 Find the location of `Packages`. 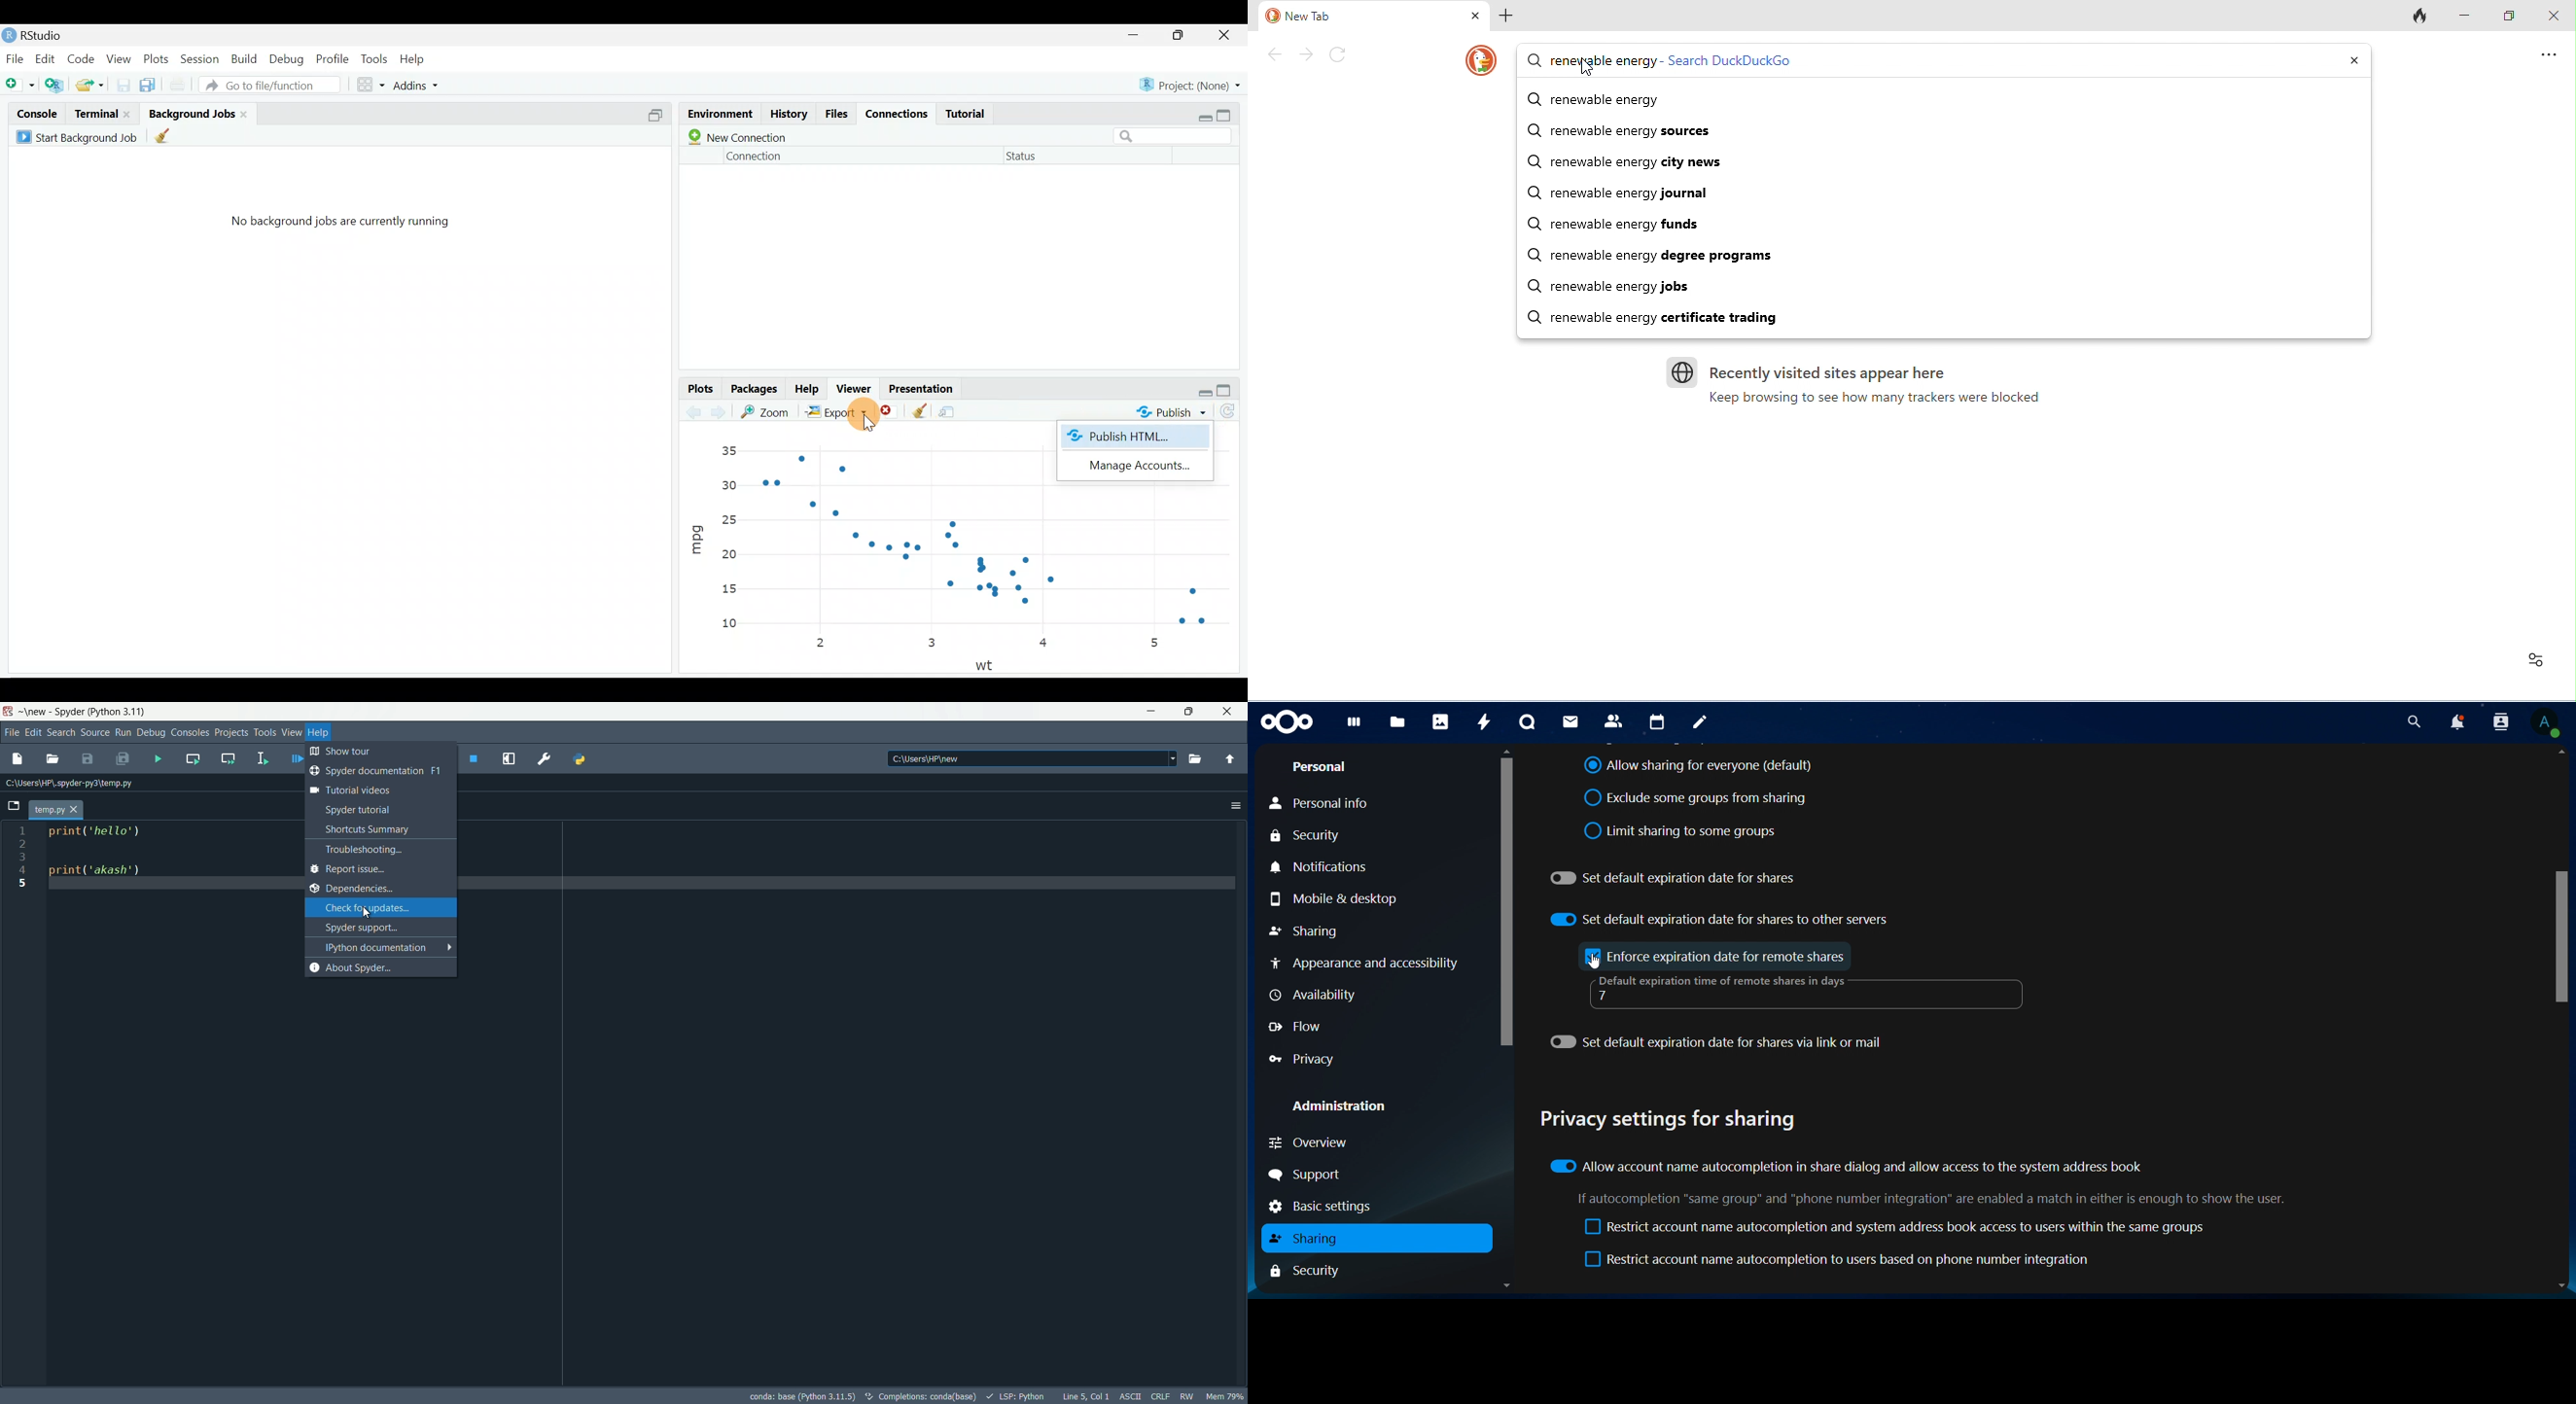

Packages is located at coordinates (756, 390).